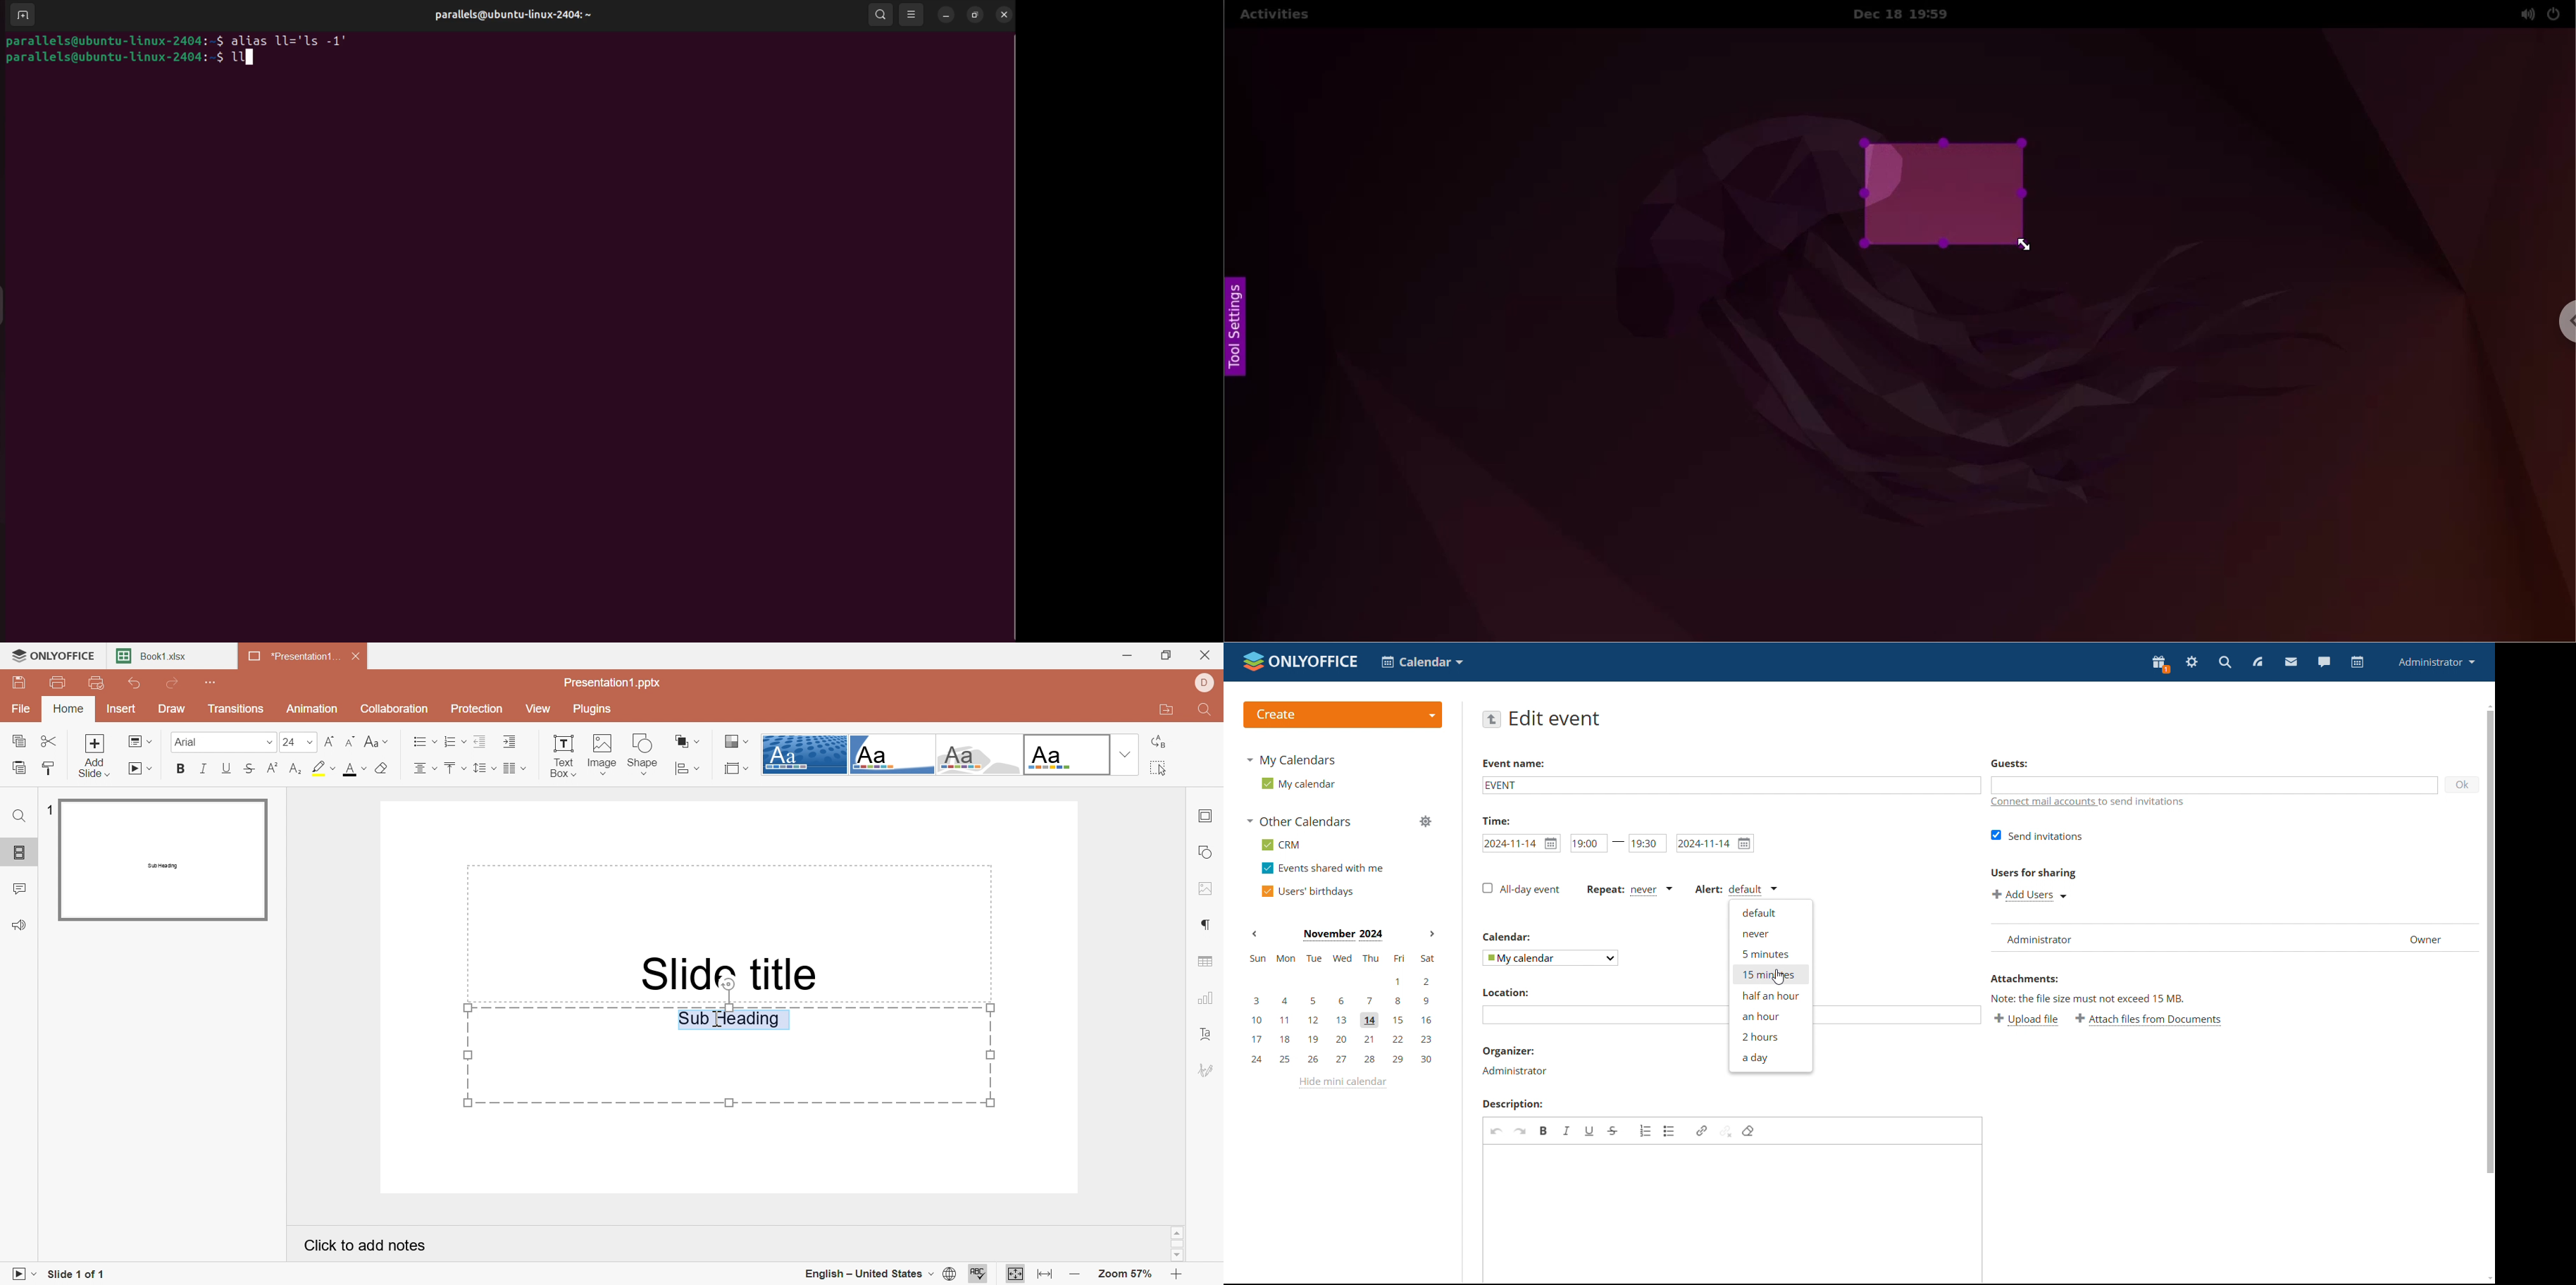  I want to click on Open file location, so click(1169, 711).